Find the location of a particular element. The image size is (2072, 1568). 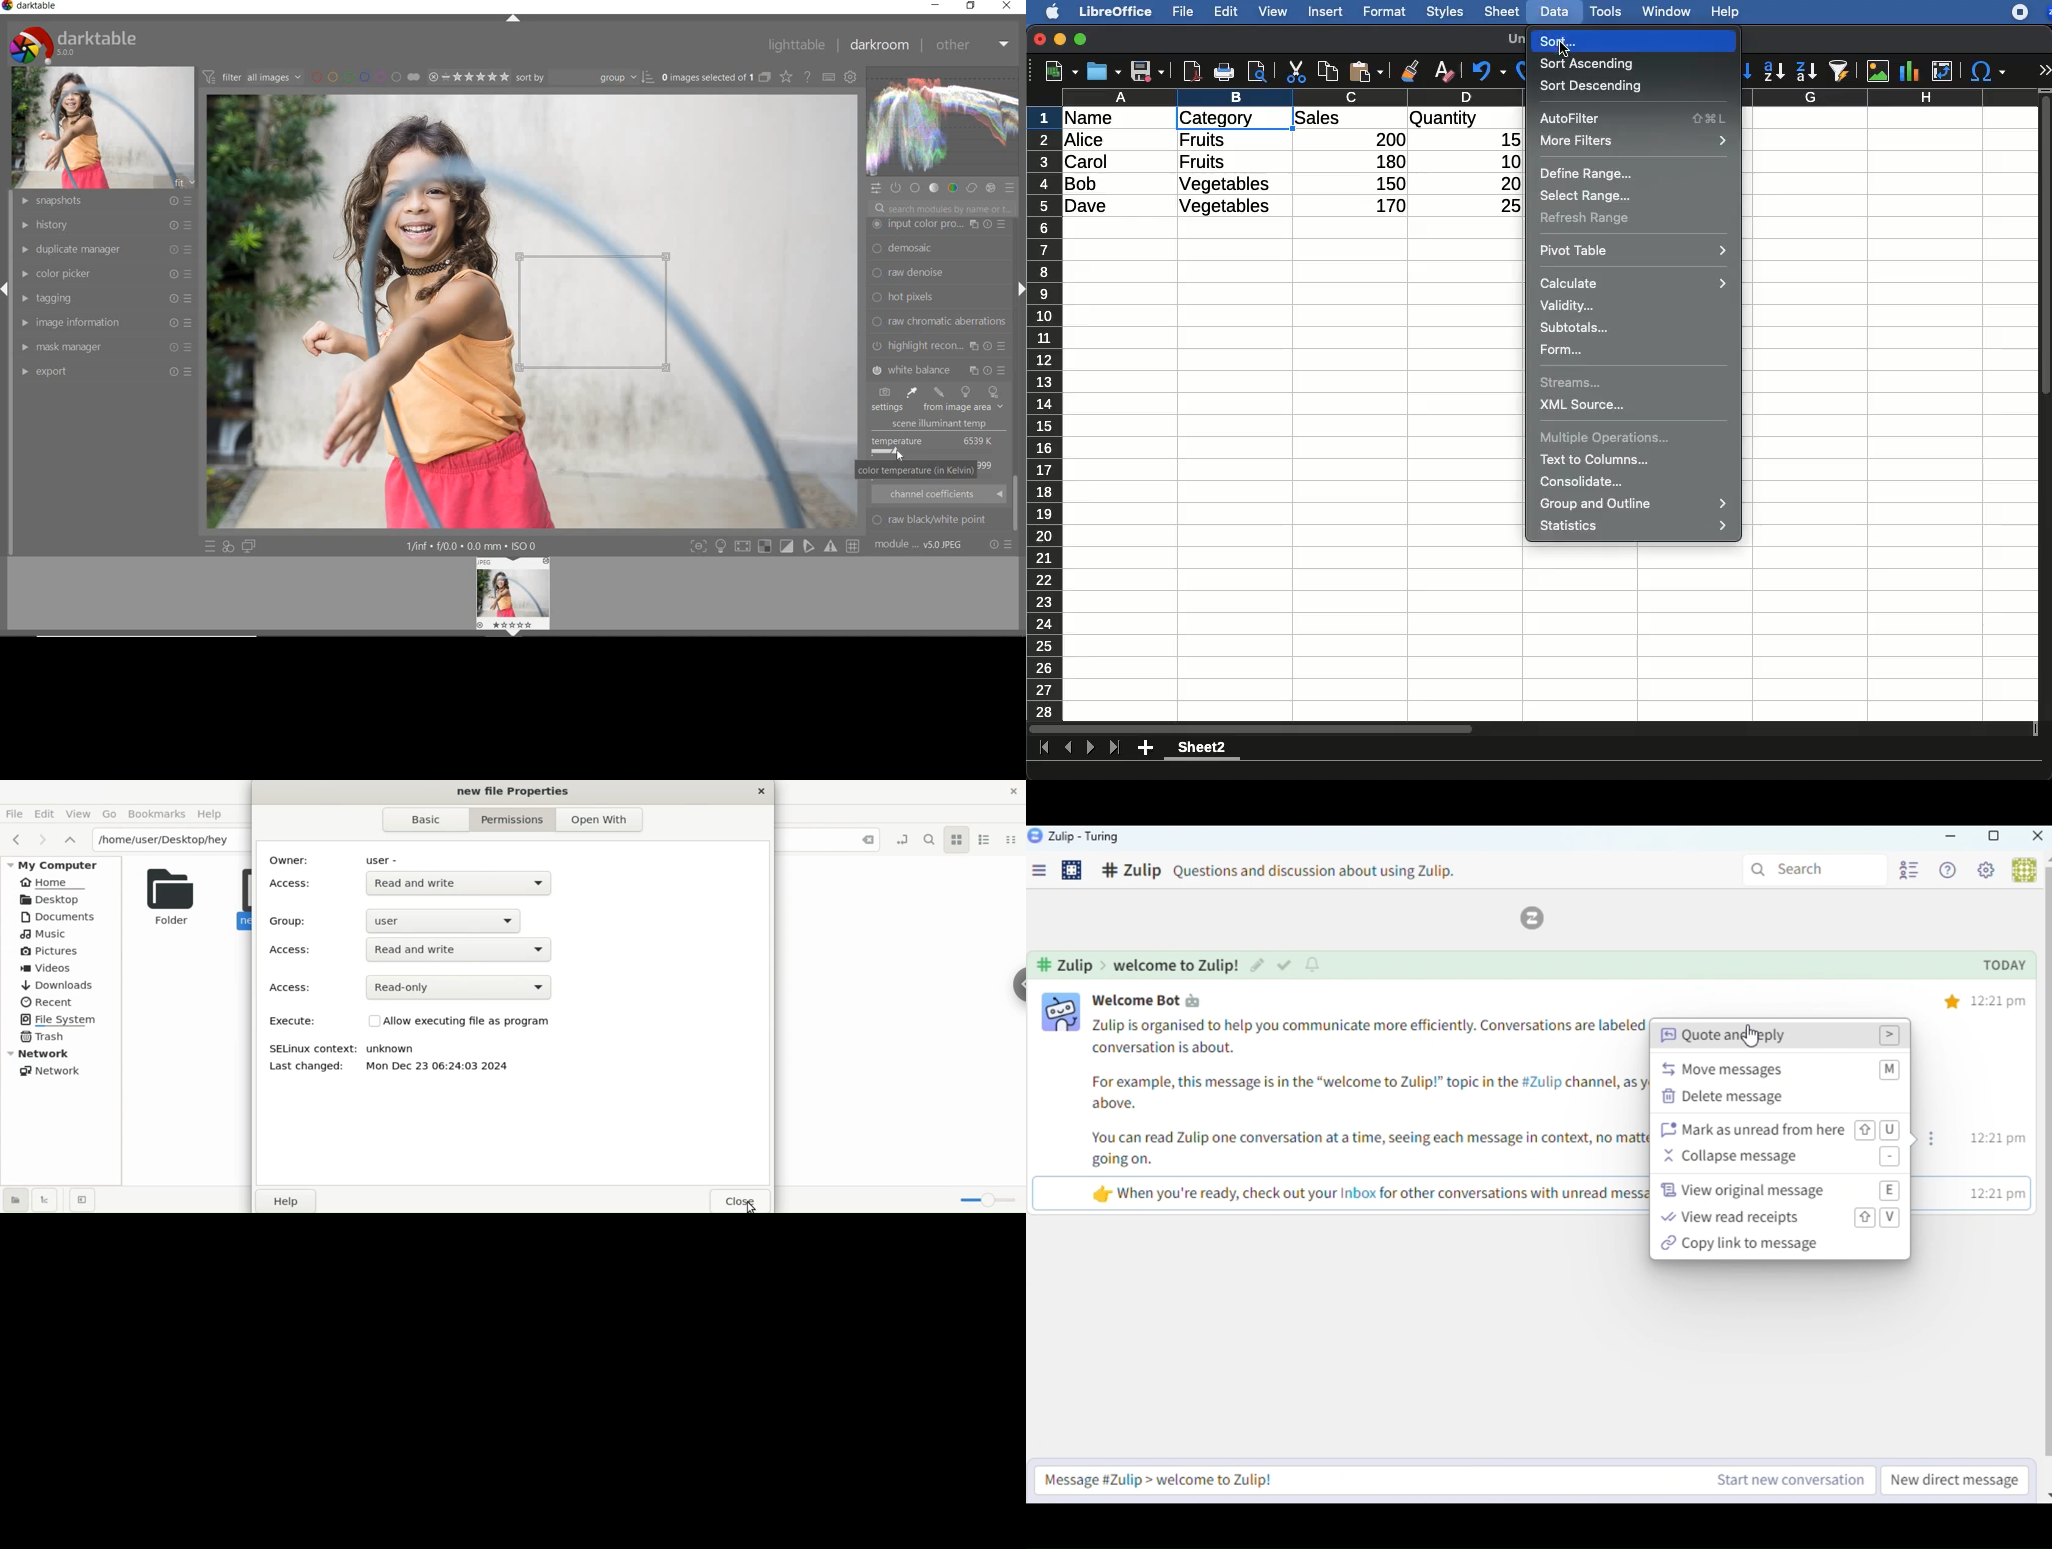

xml source is located at coordinates (1585, 407).